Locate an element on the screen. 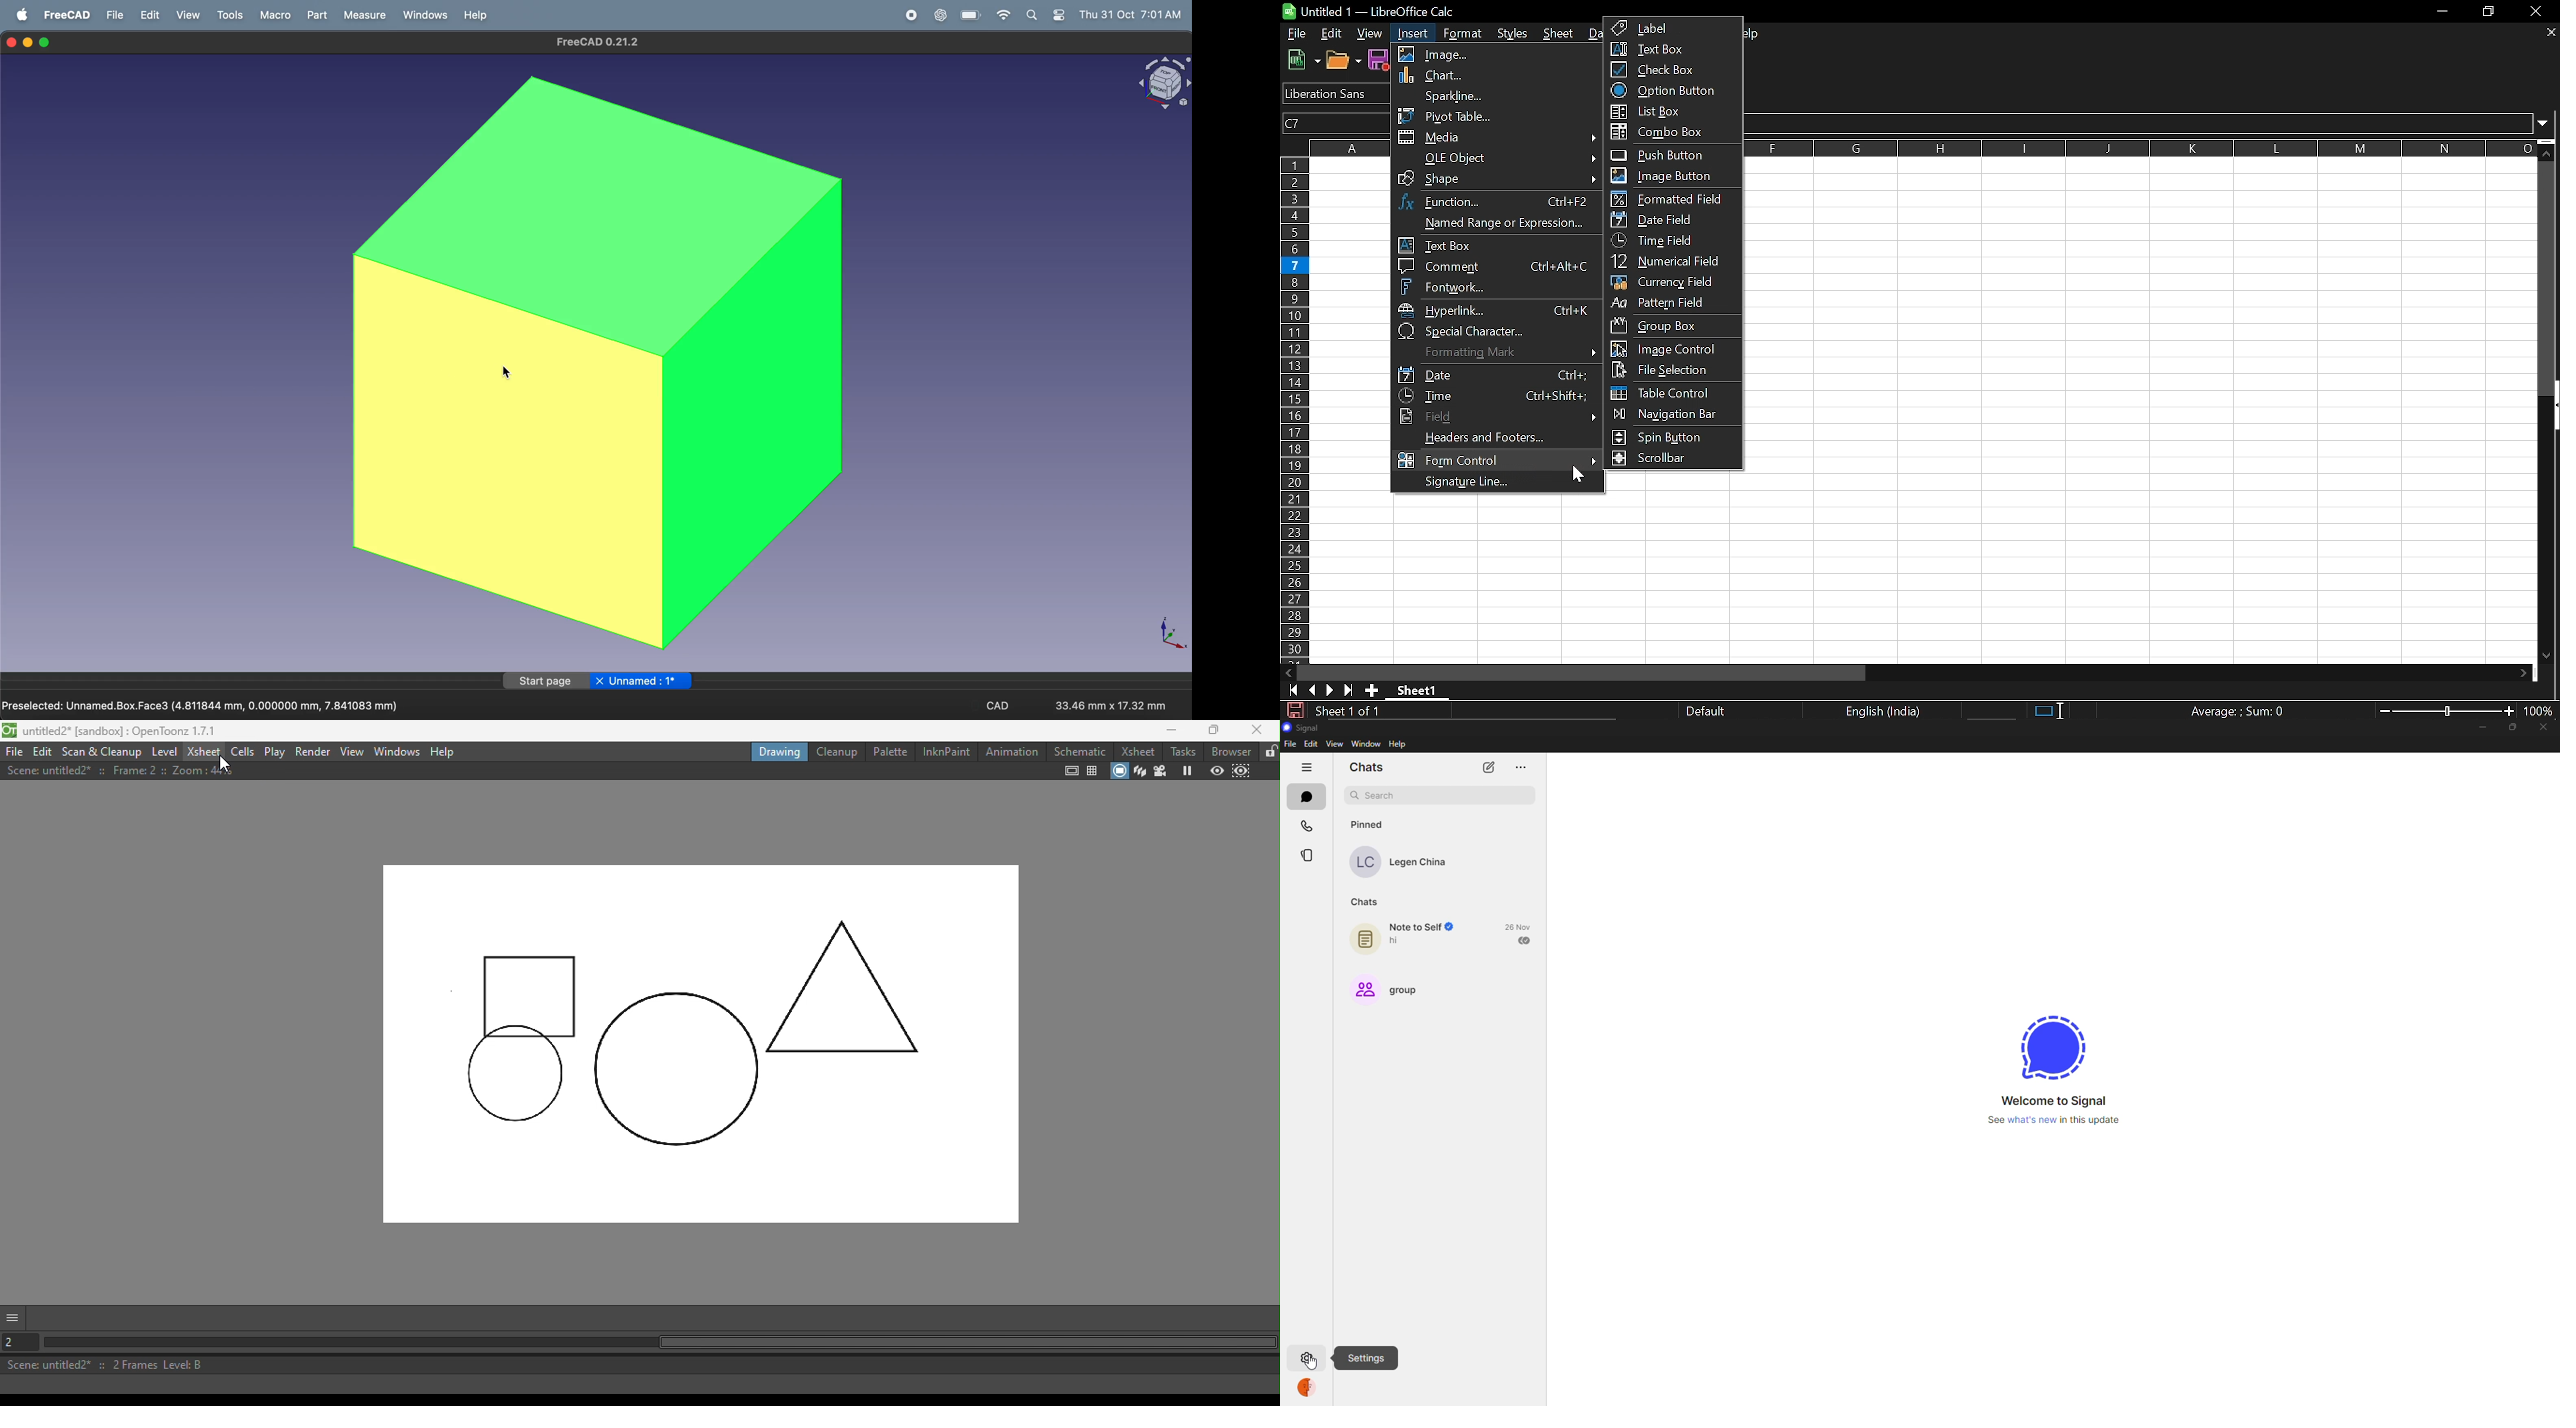 The width and height of the screenshot is (2576, 1428). tools is located at coordinates (232, 15).